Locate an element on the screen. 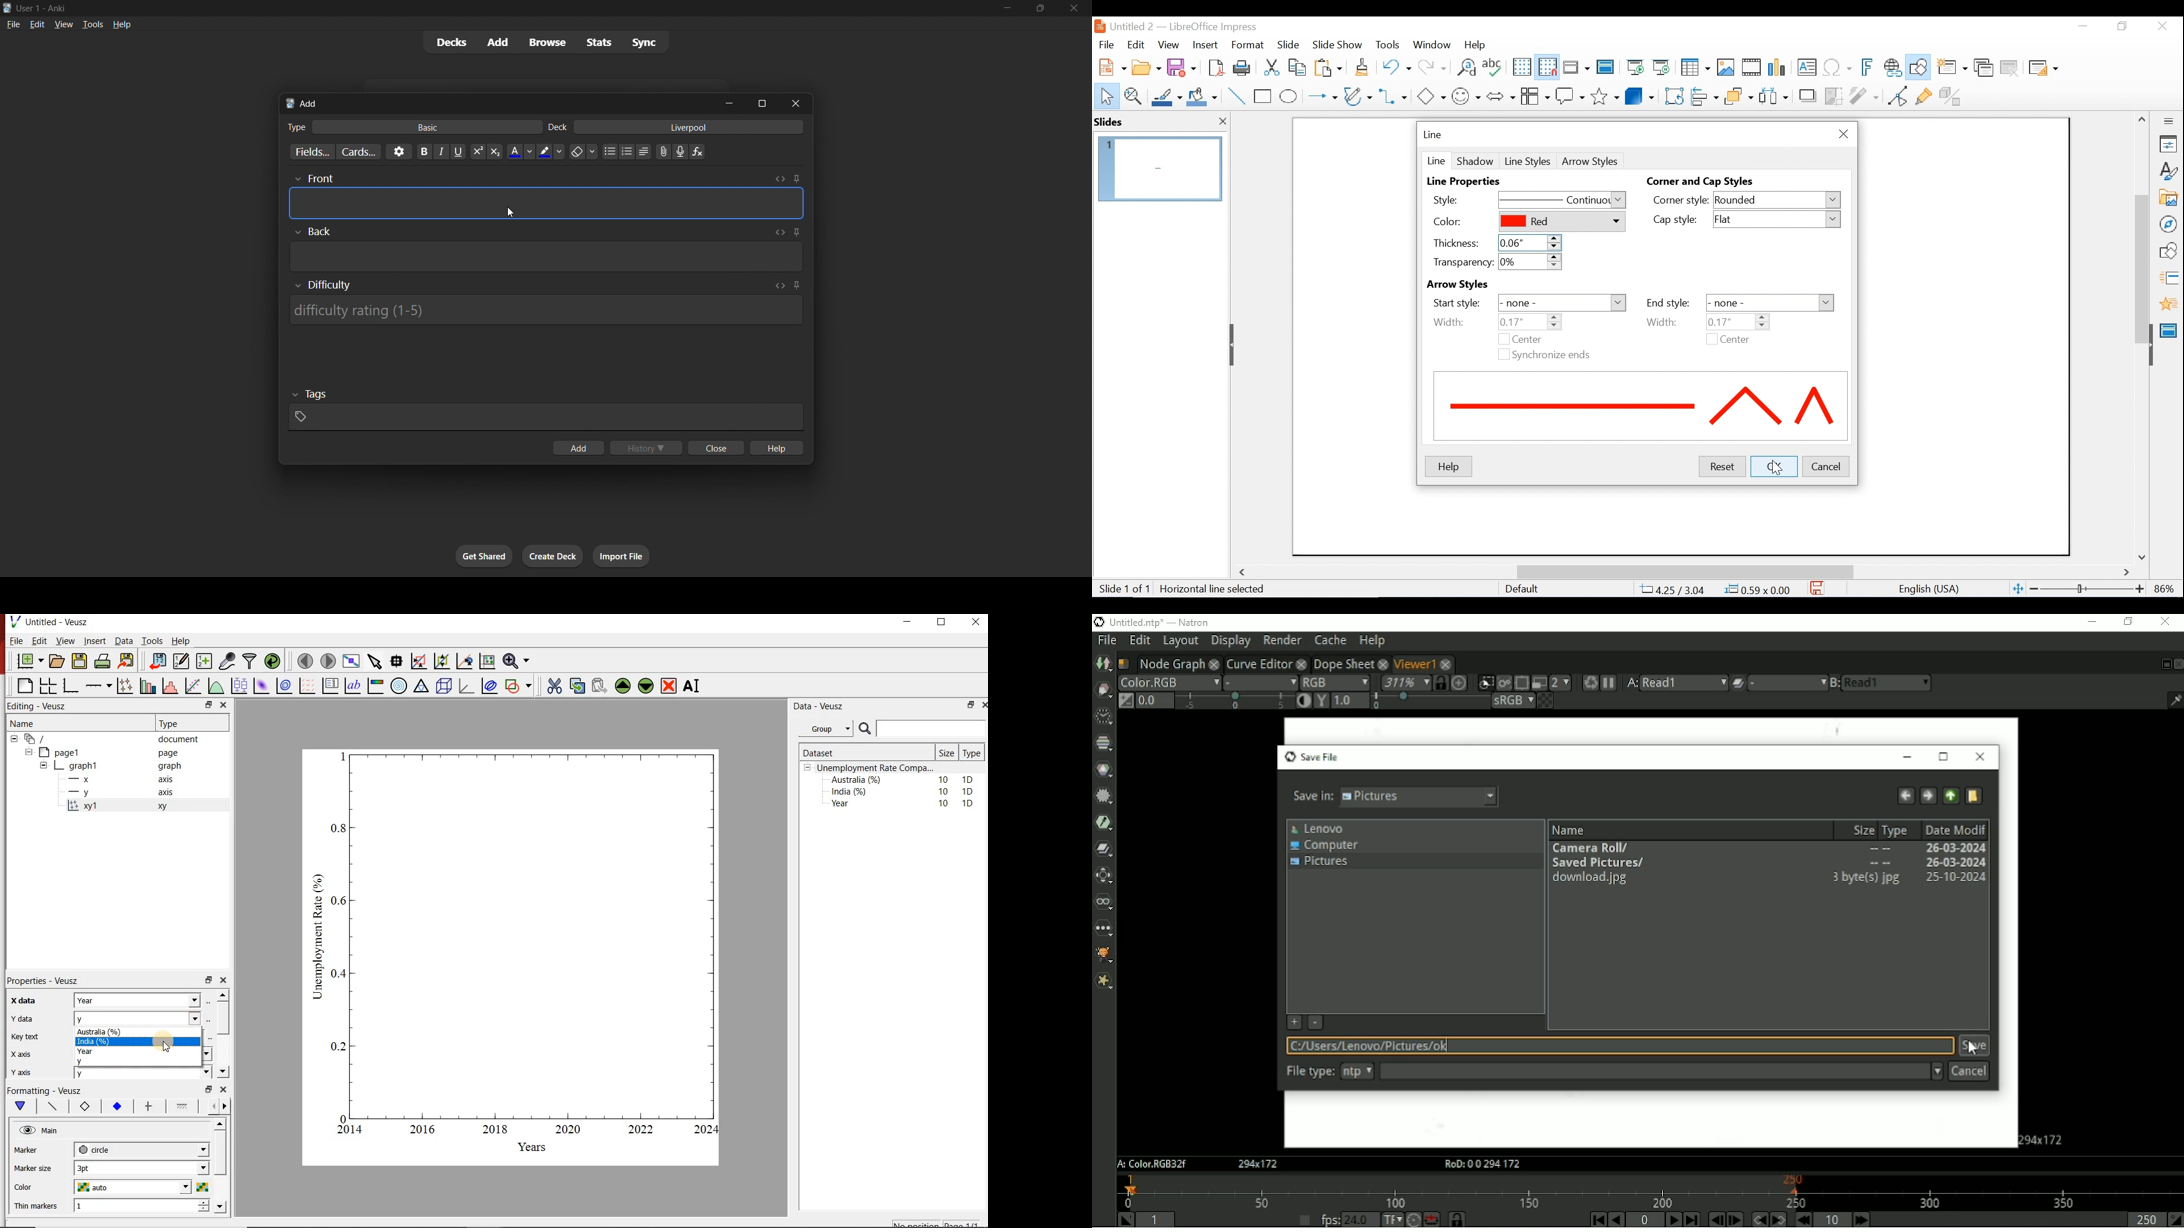  Export as PDF is located at coordinates (1216, 67).